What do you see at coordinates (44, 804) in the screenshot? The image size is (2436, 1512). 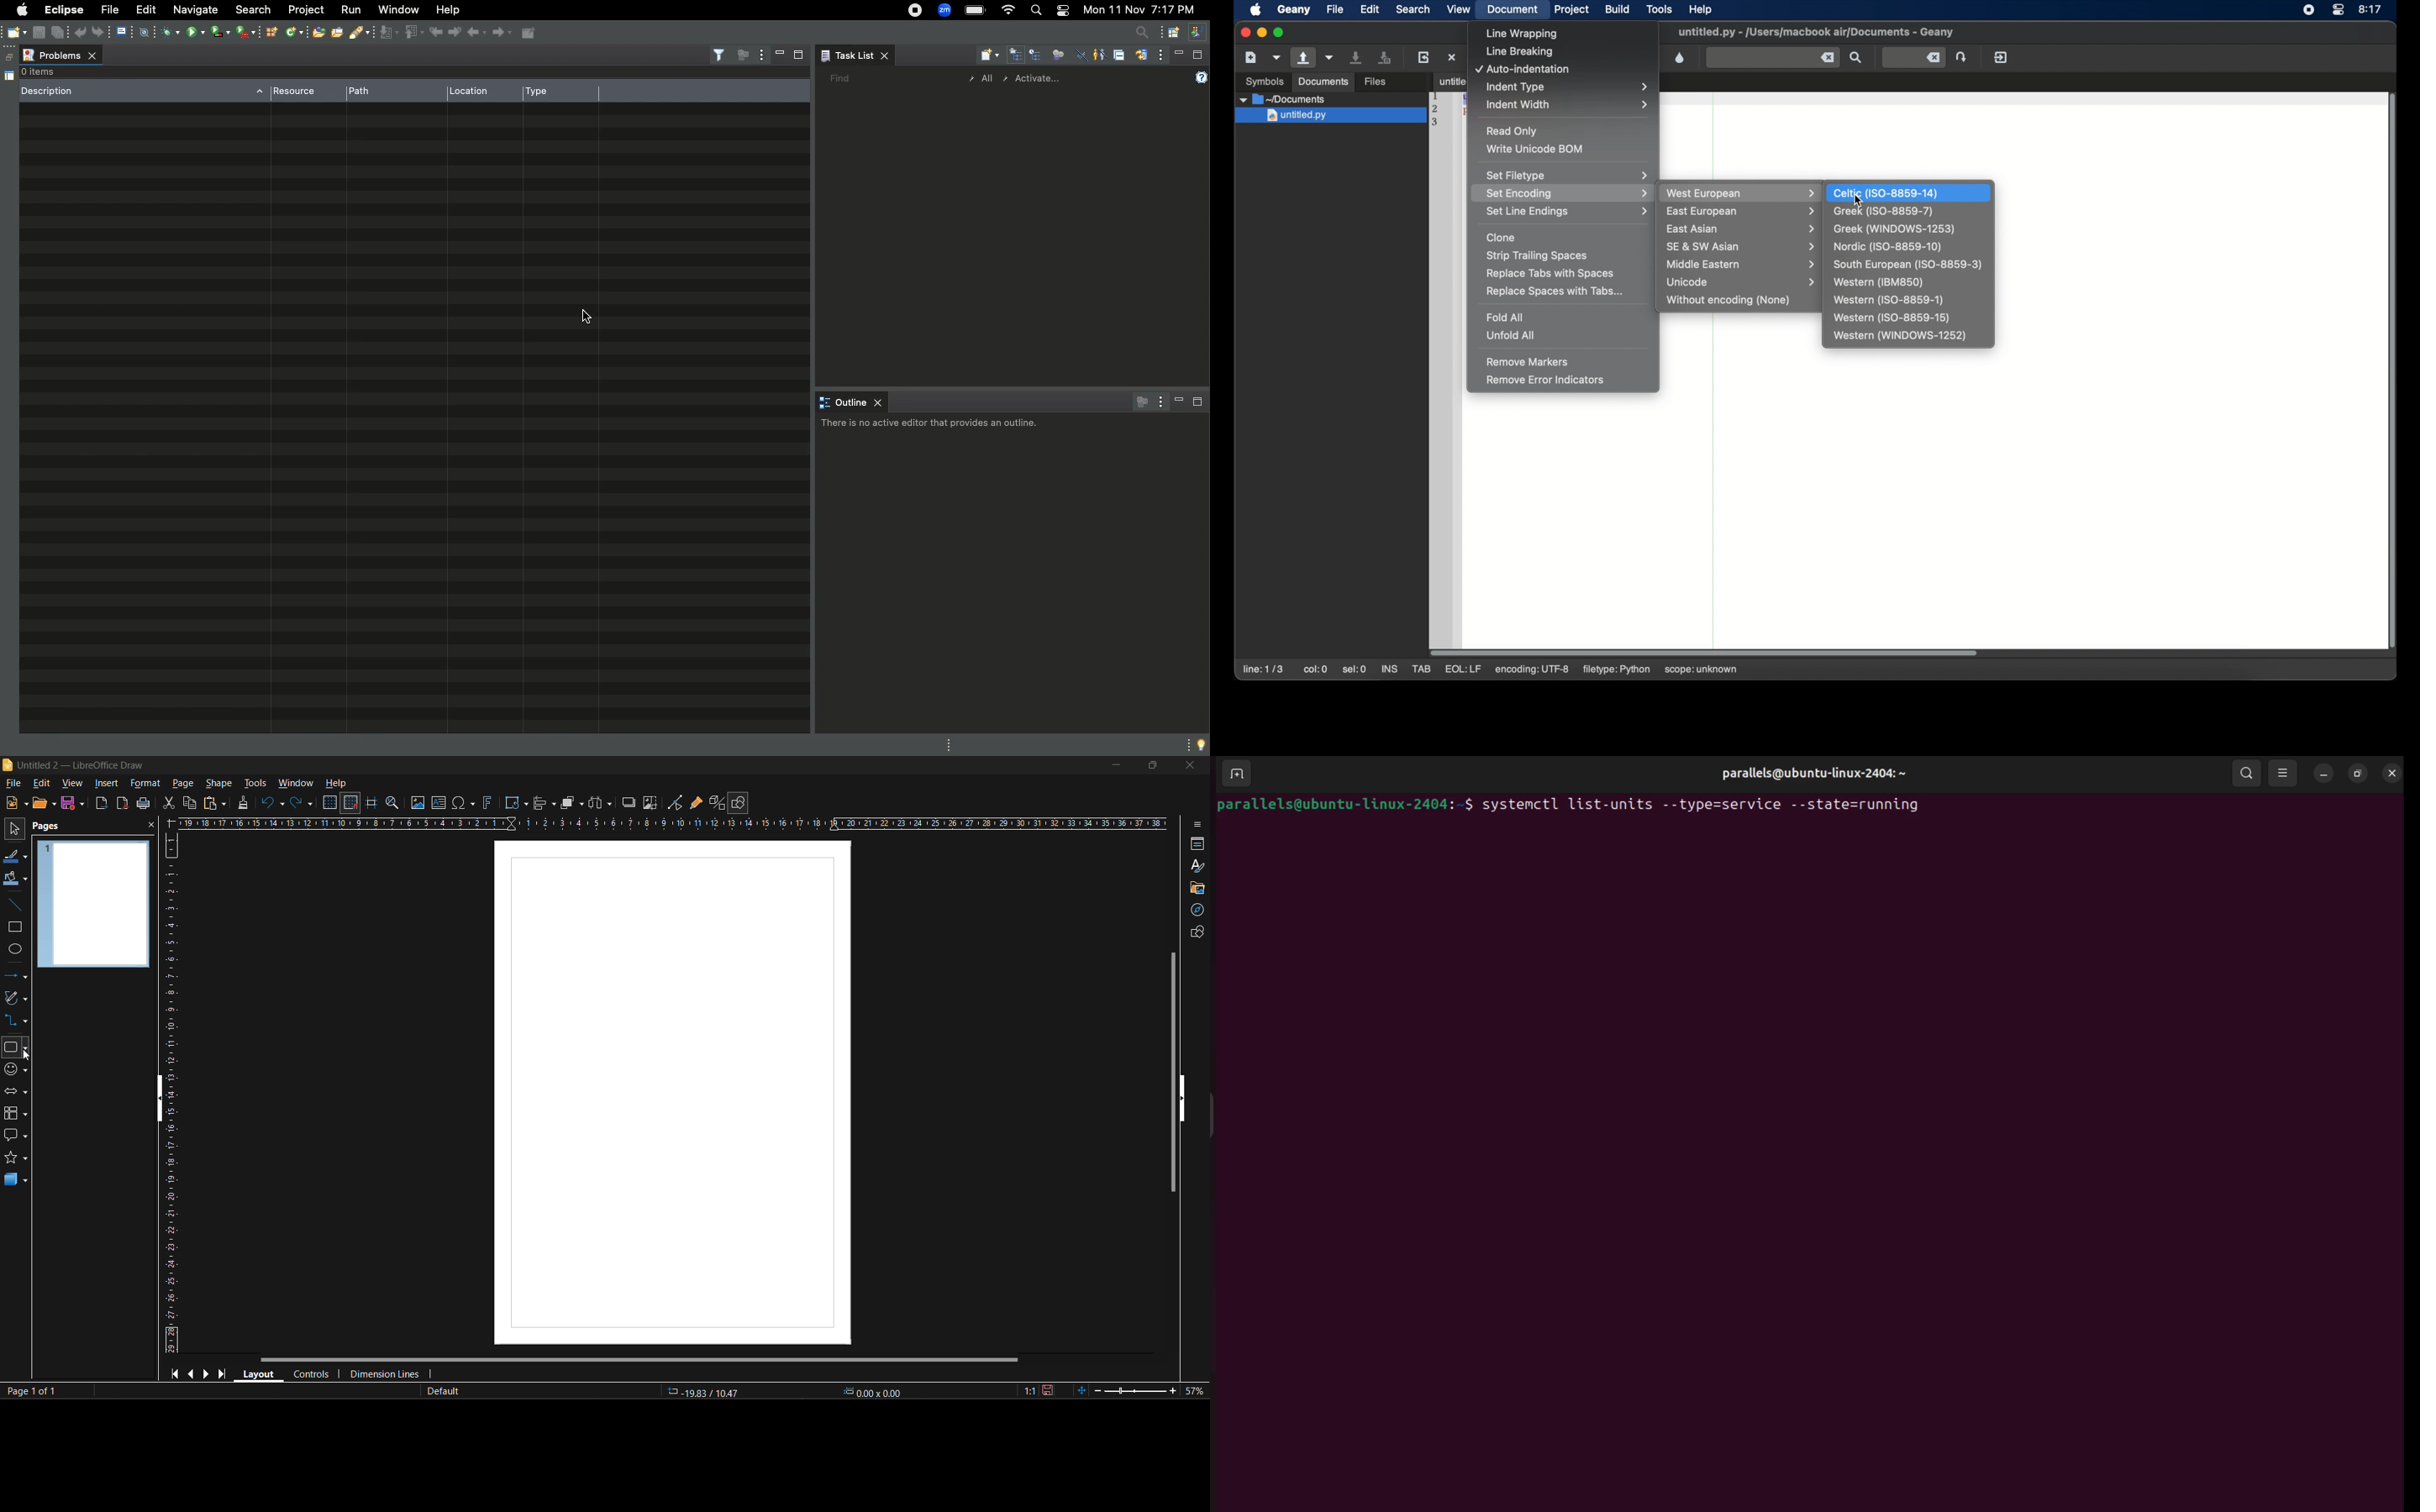 I see `open` at bounding box center [44, 804].